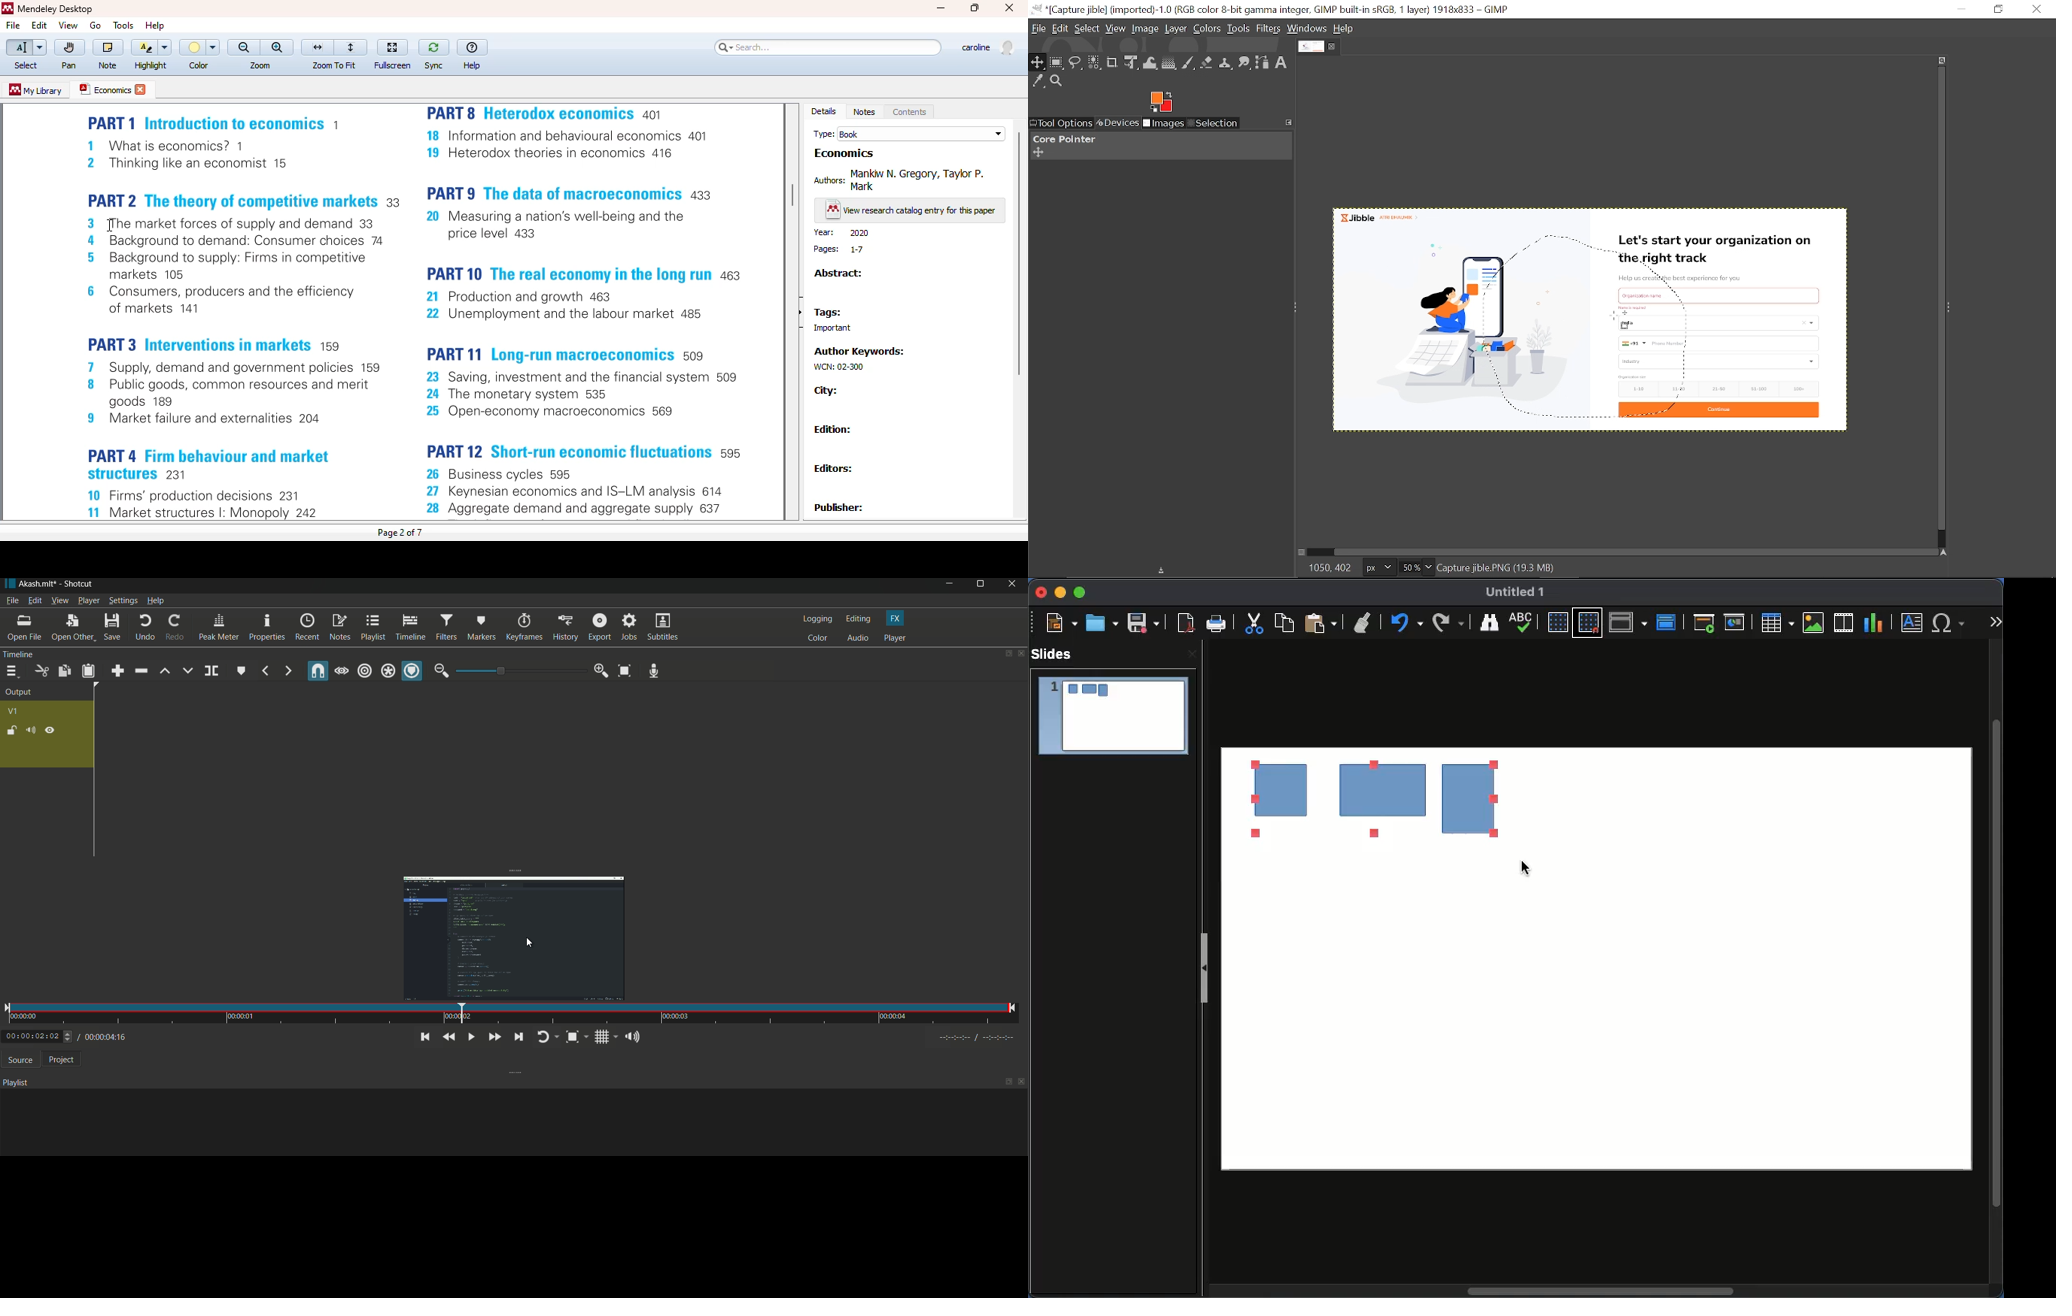 The width and height of the screenshot is (2072, 1316). Describe the element at coordinates (923, 132) in the screenshot. I see `Book` at that location.